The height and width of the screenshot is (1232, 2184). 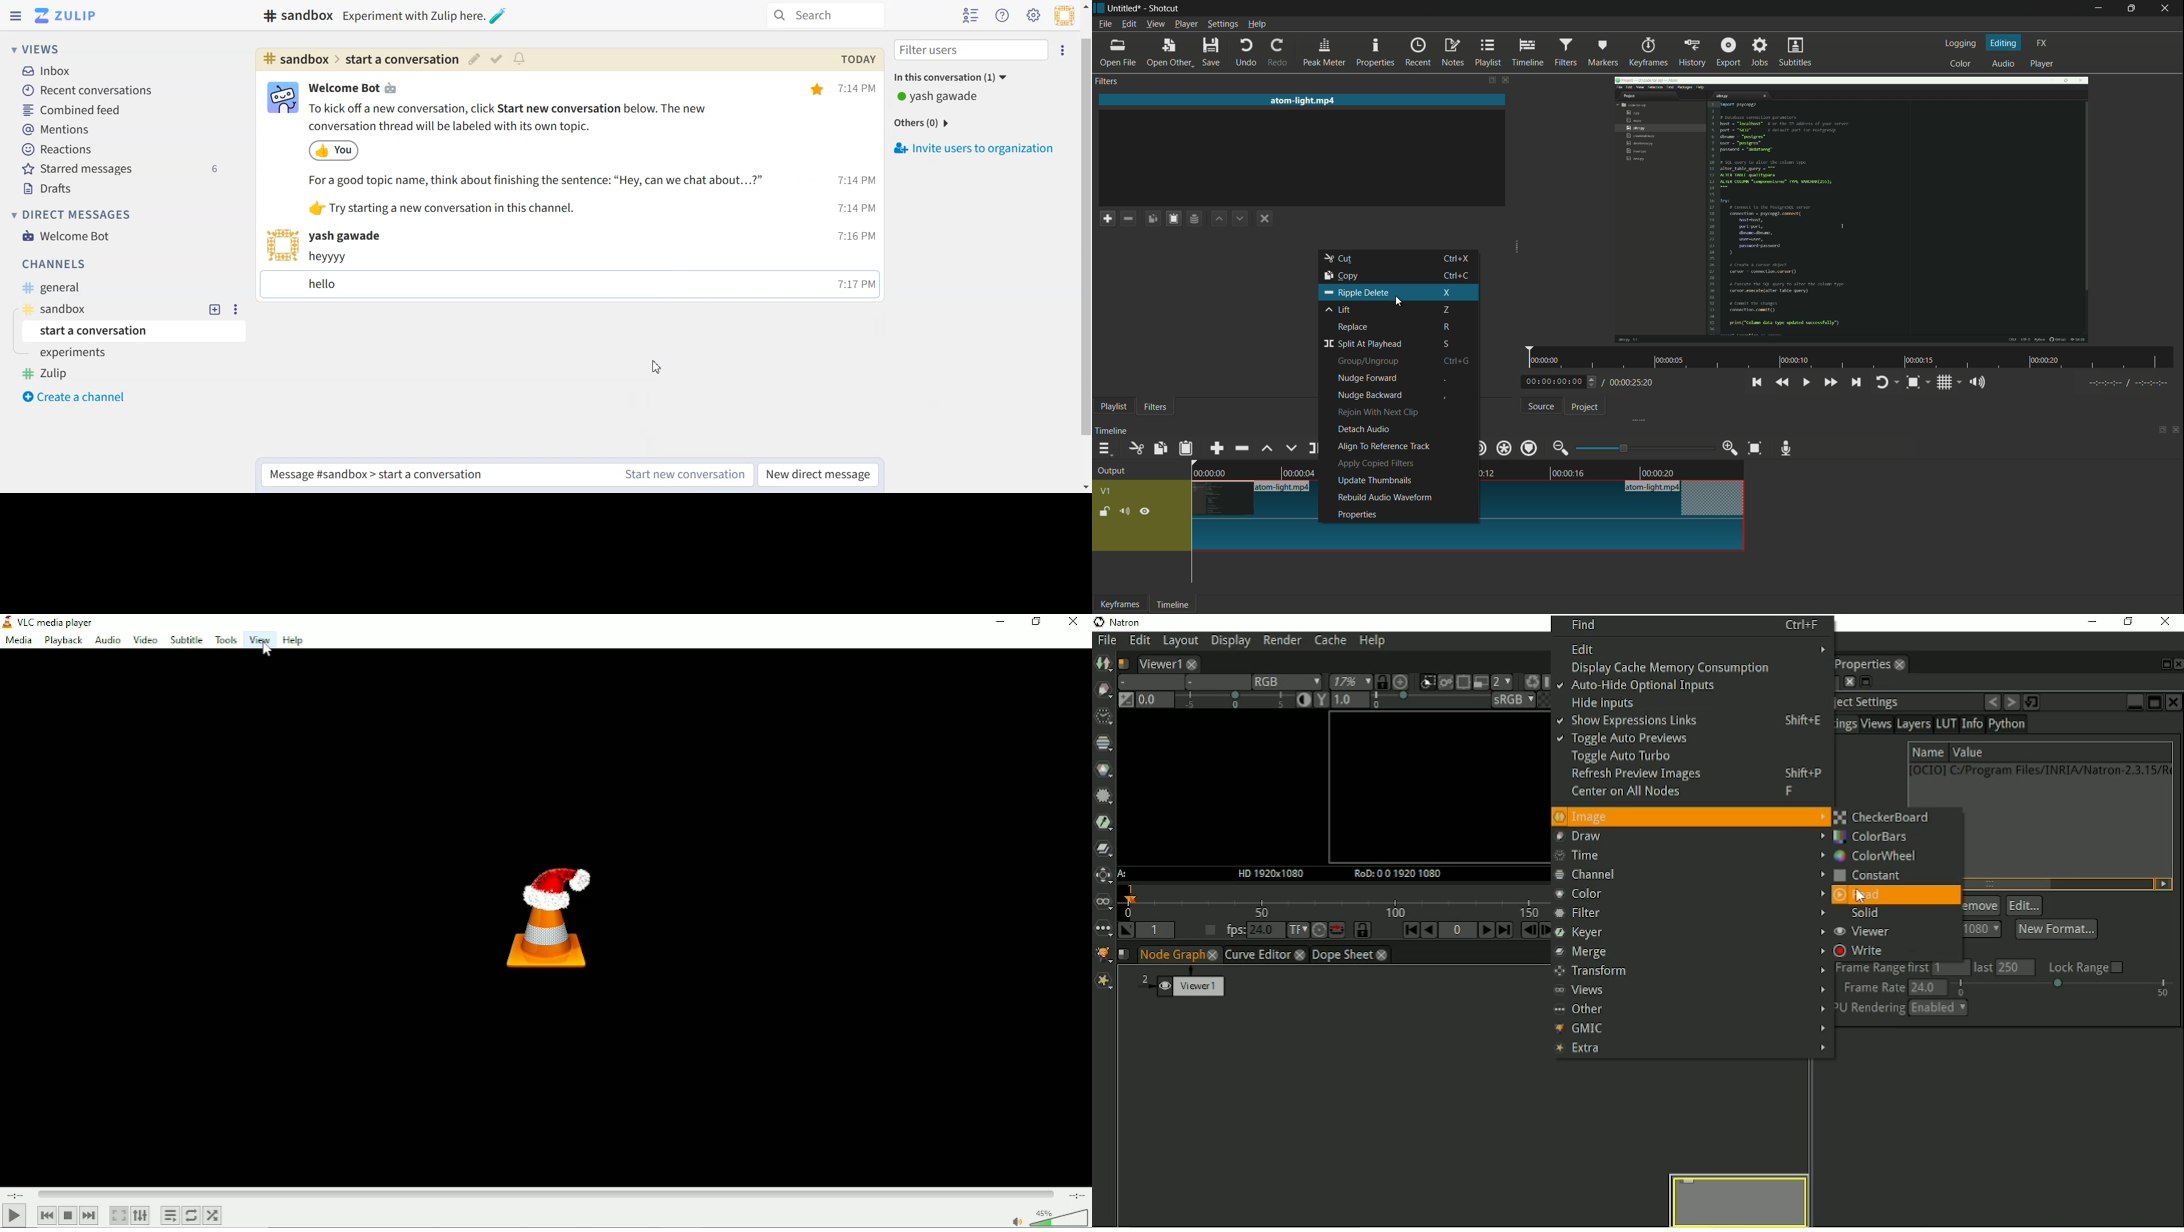 I want to click on editing, so click(x=2005, y=43).